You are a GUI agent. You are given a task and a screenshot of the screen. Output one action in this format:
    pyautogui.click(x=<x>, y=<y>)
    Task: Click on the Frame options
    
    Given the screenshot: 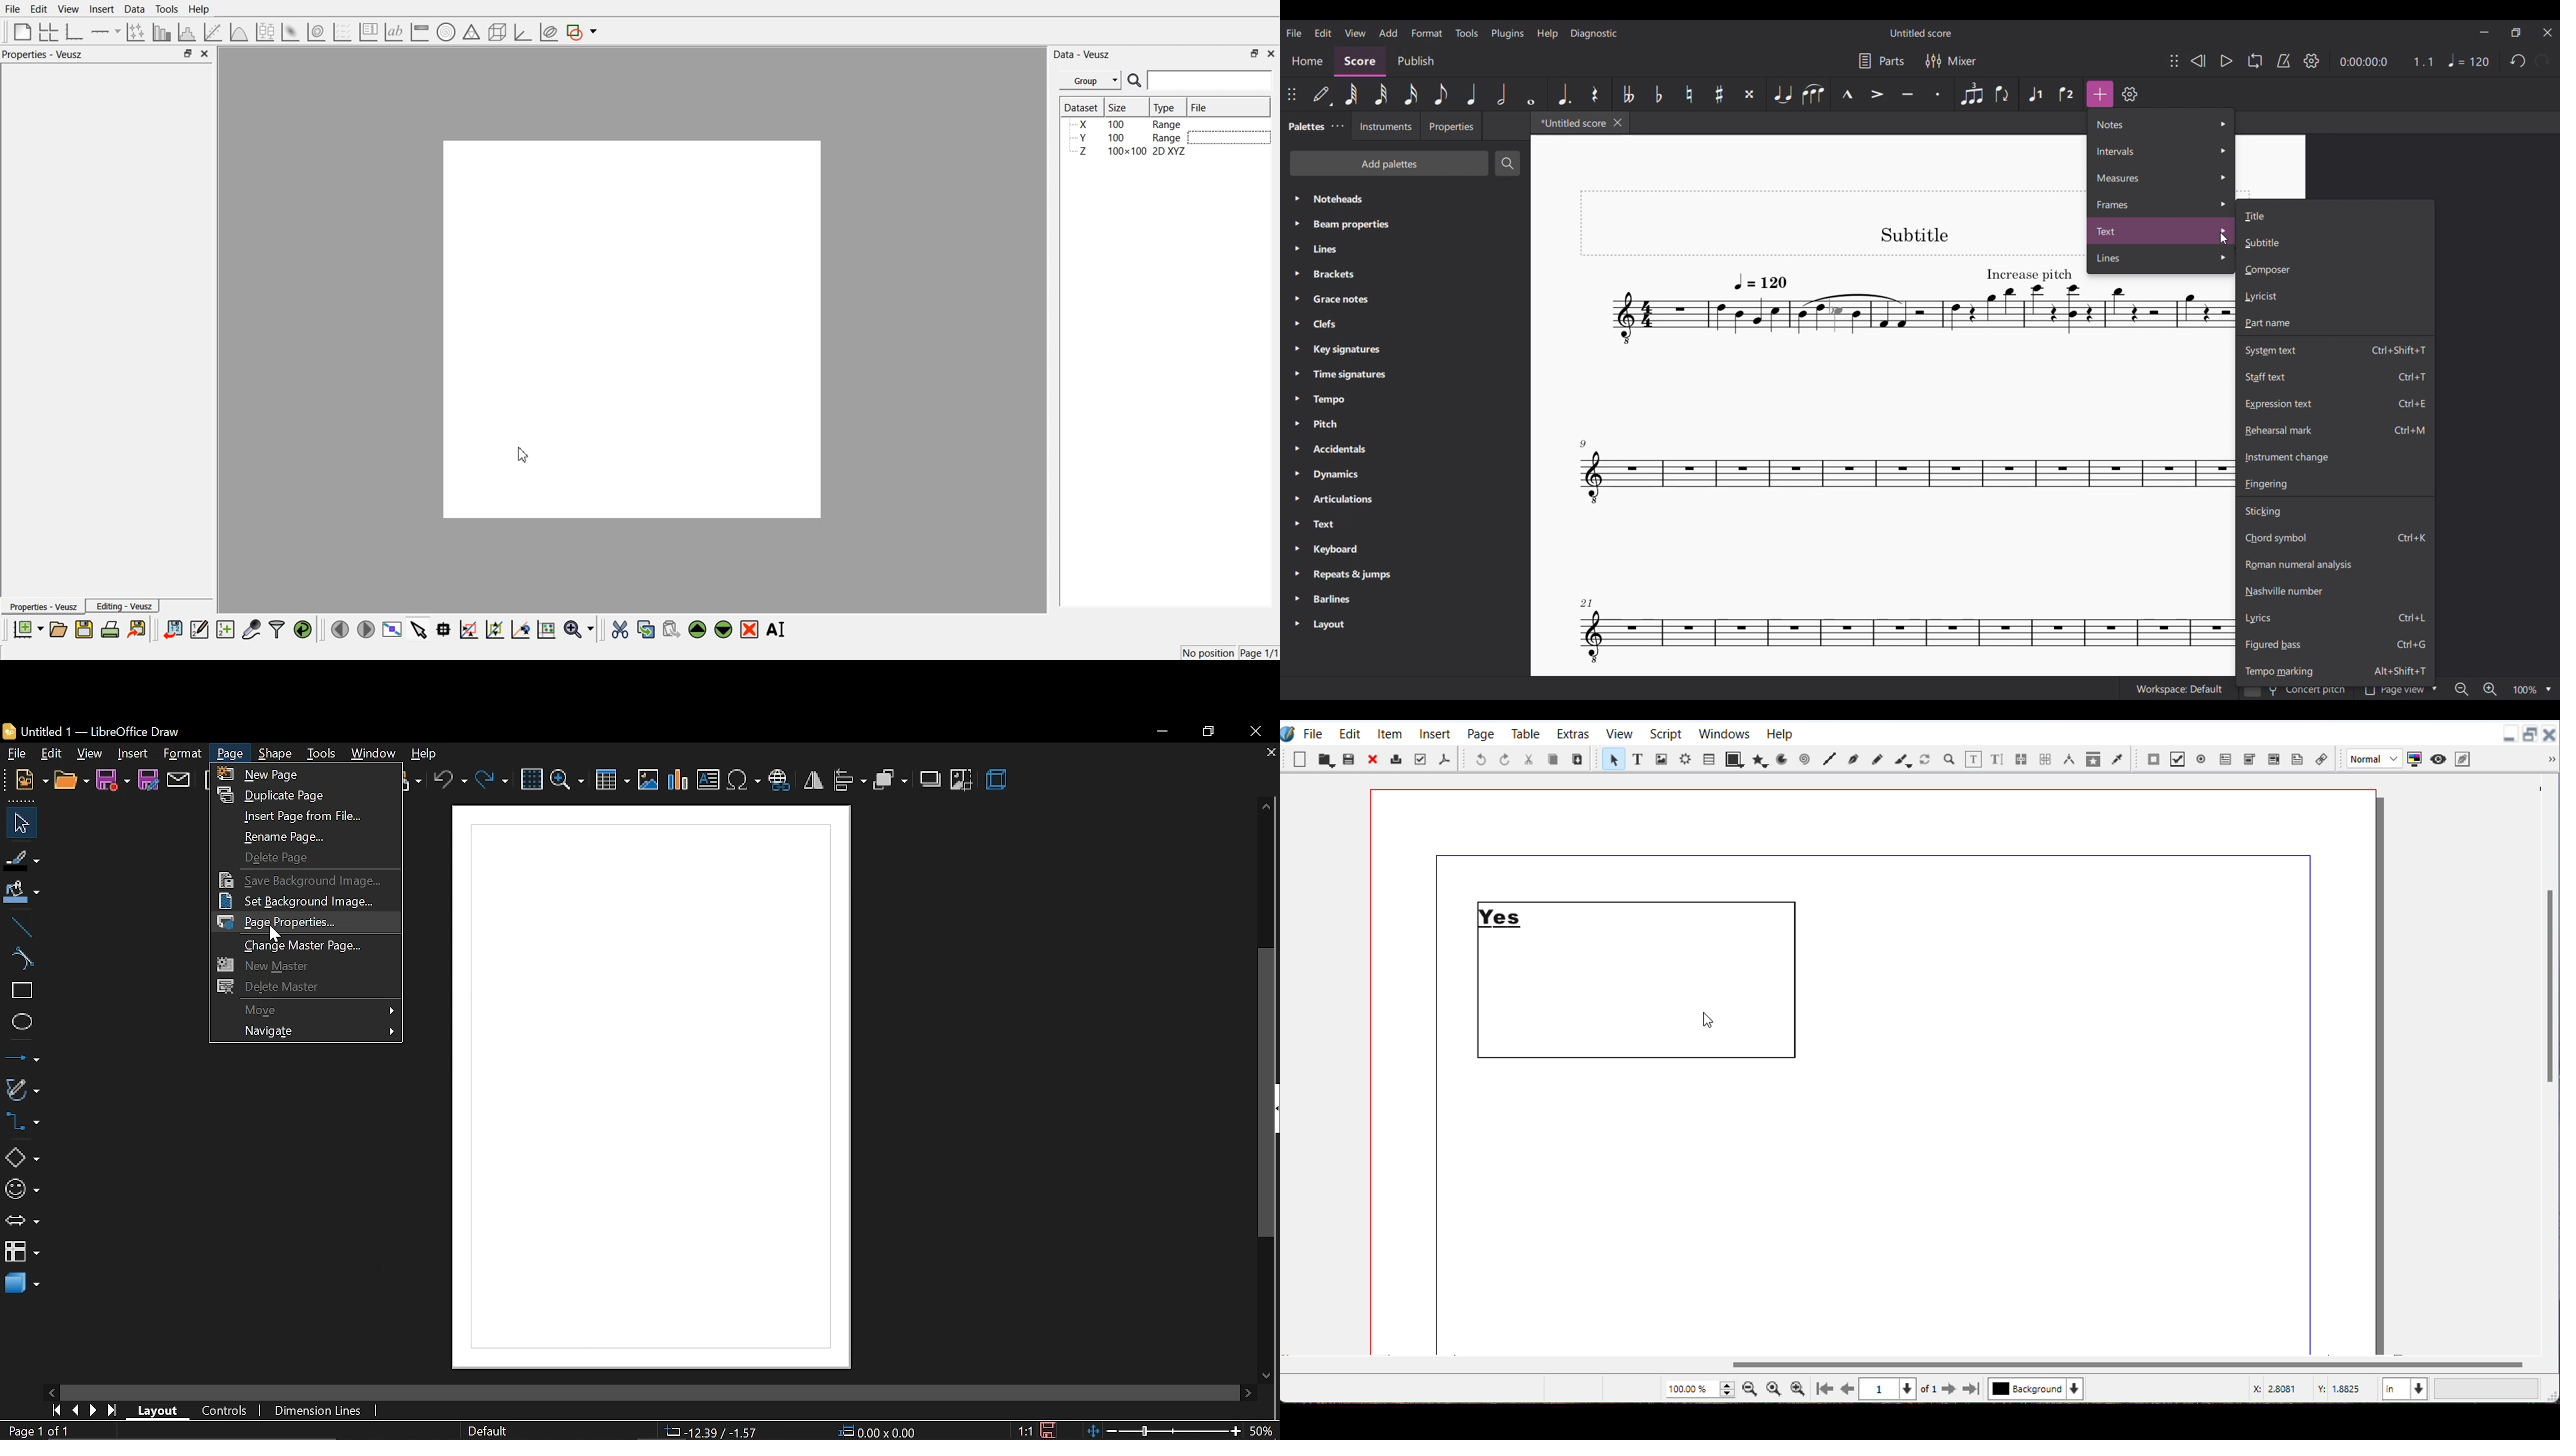 What is the action you would take?
    pyautogui.click(x=2161, y=204)
    